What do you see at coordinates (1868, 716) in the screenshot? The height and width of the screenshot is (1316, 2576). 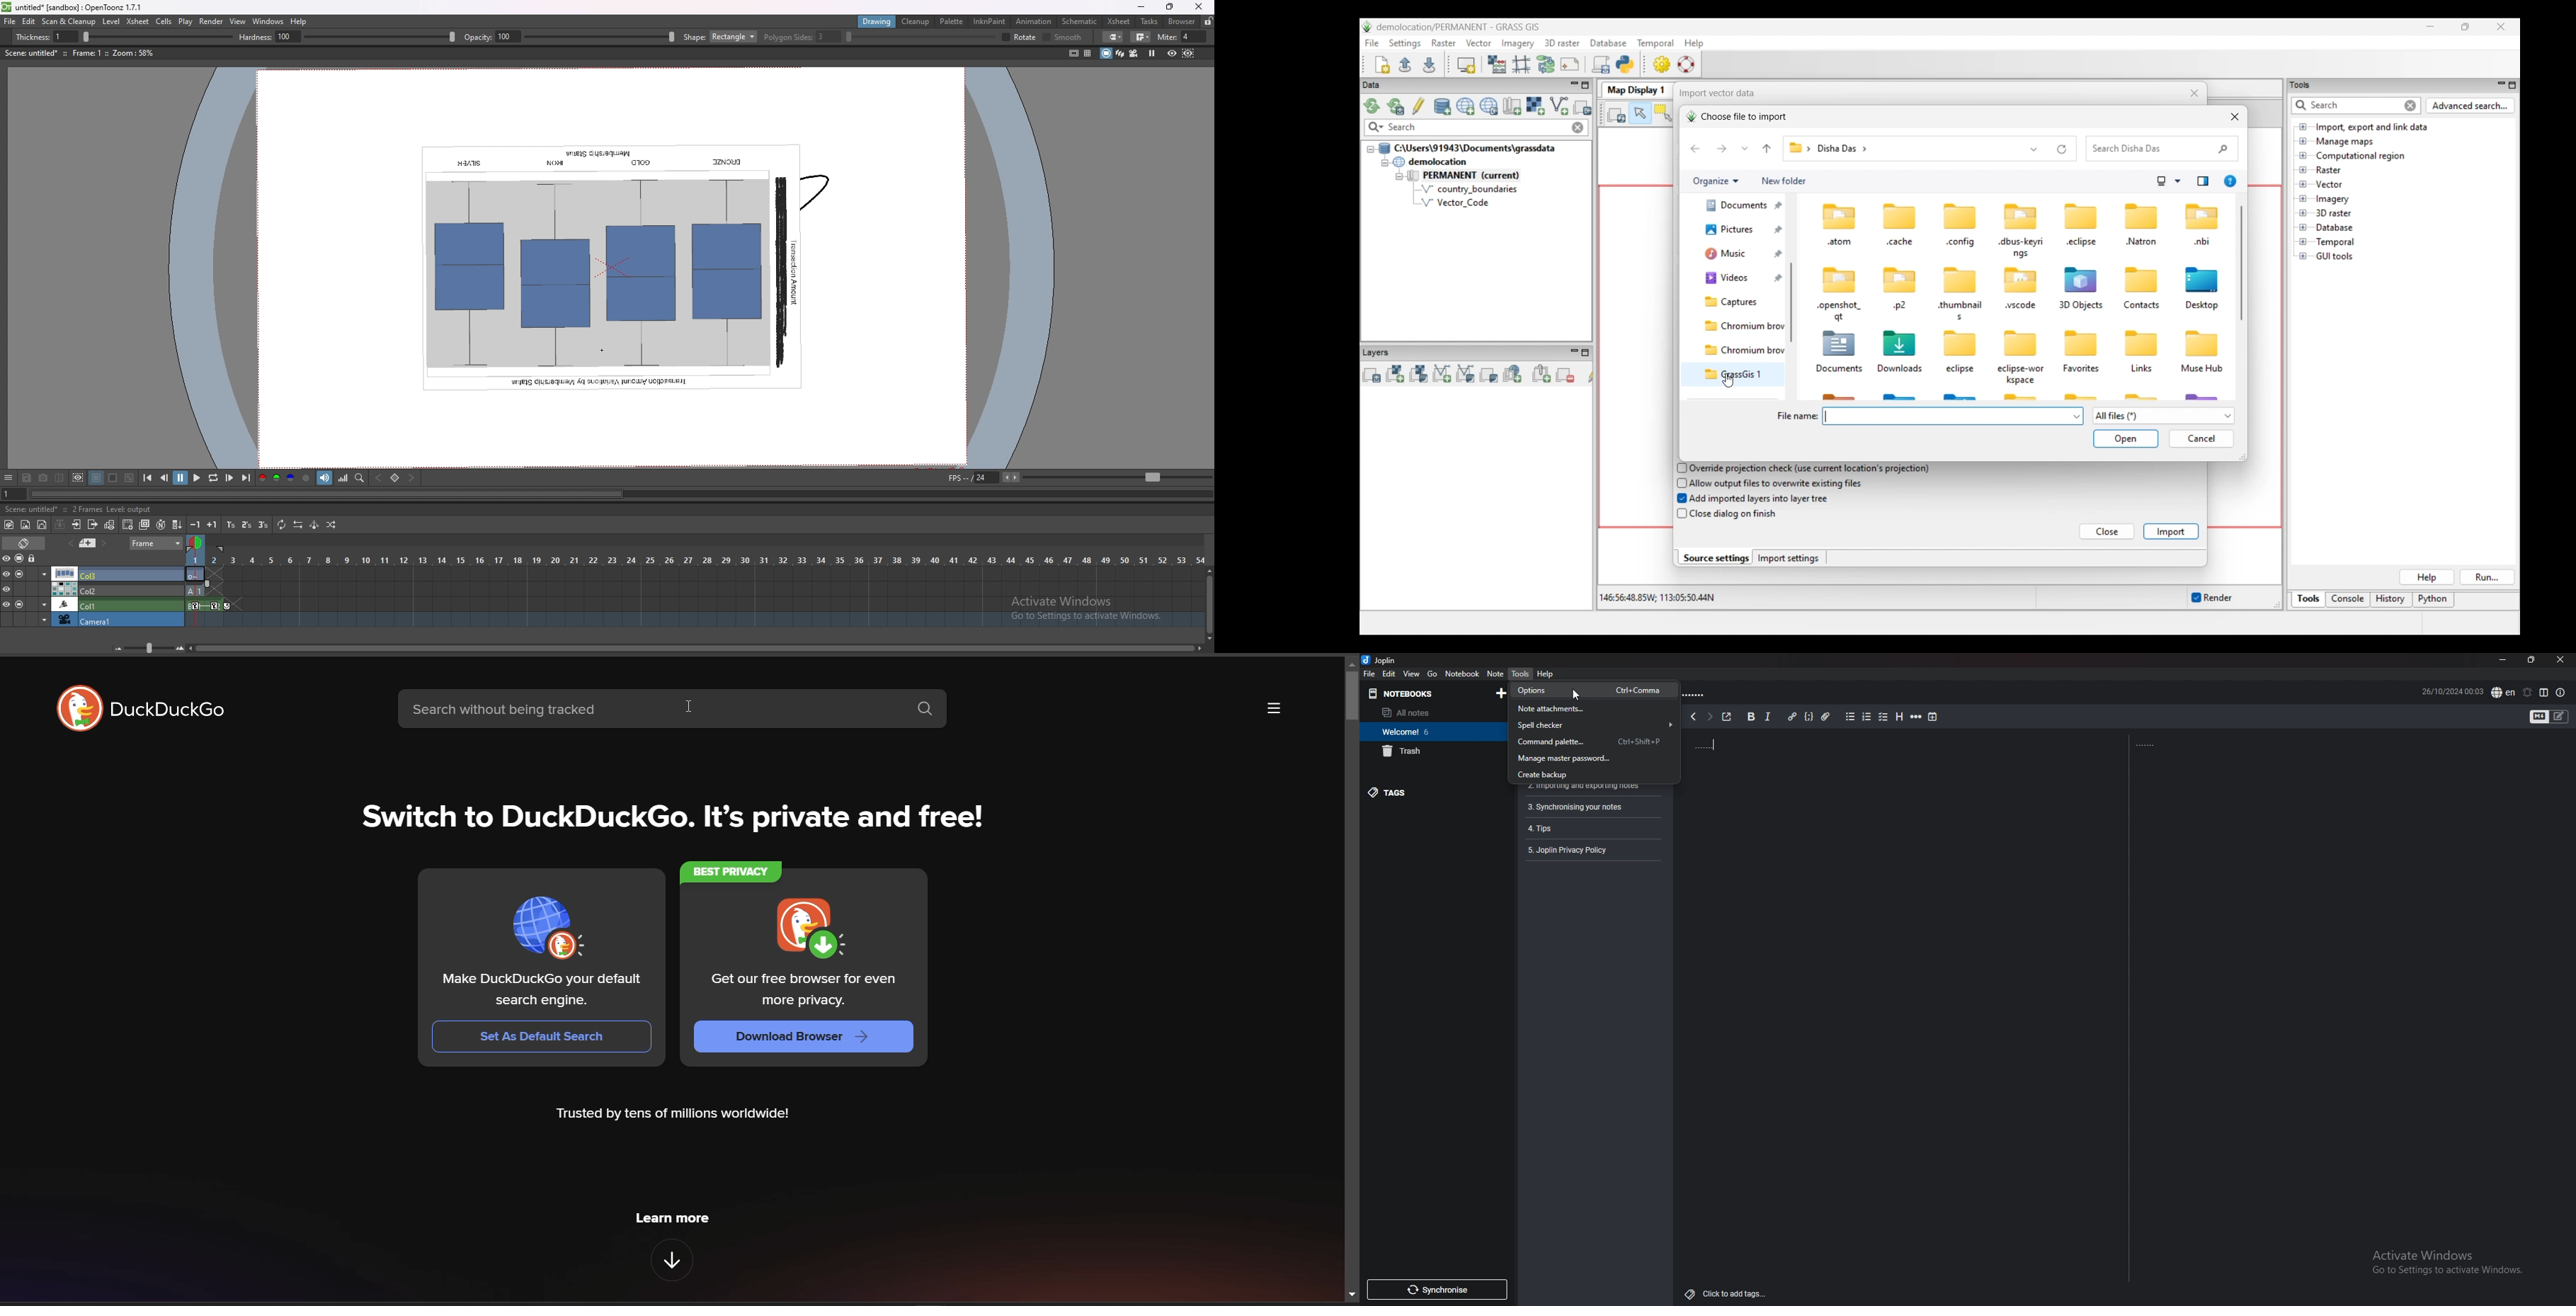 I see `numbered list` at bounding box center [1868, 716].